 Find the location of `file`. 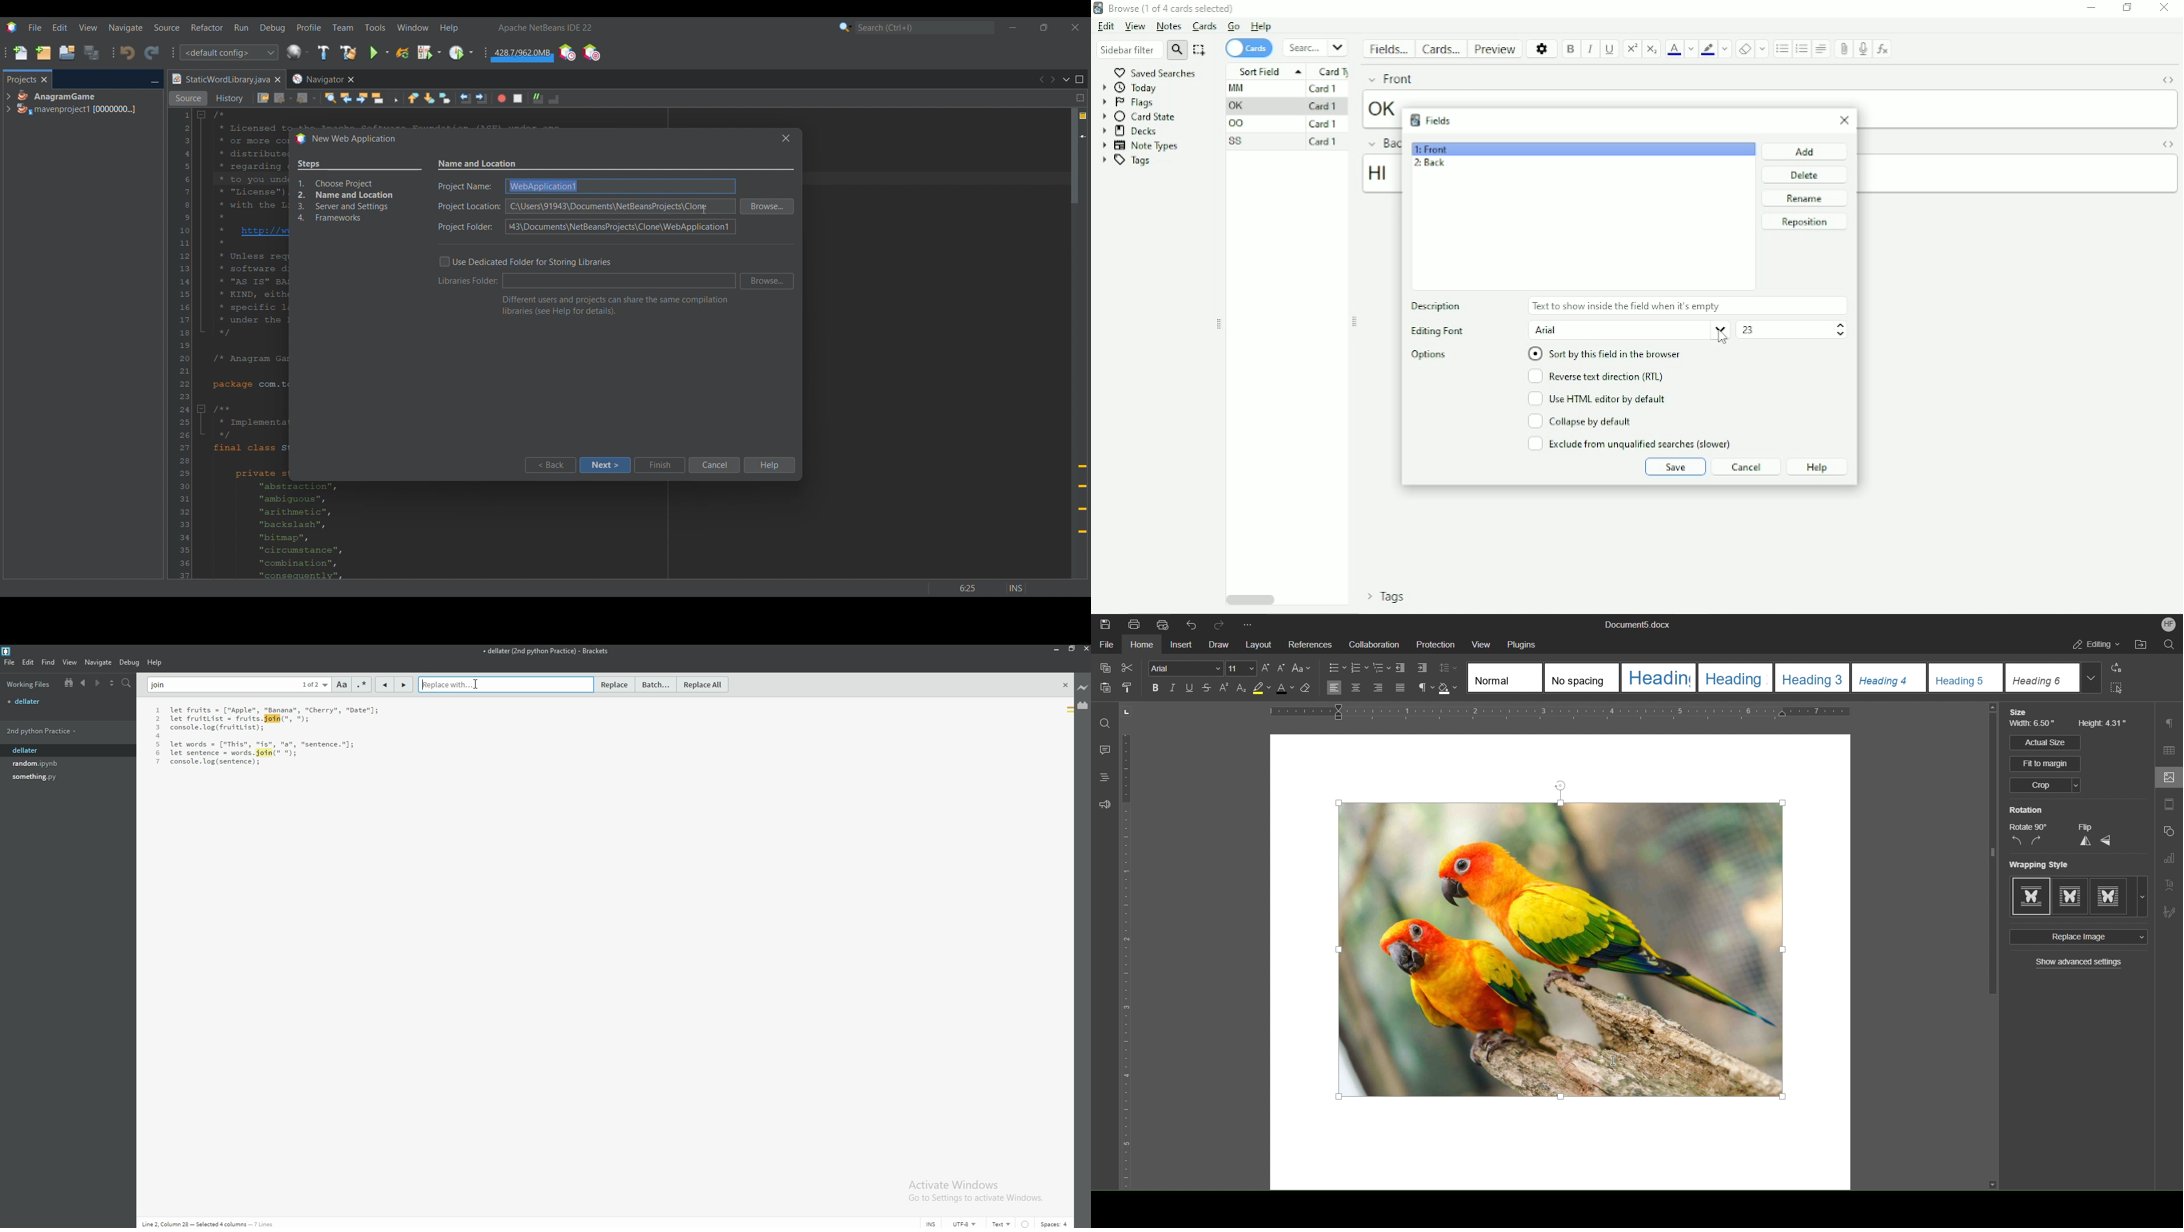

file is located at coordinates (53, 763).